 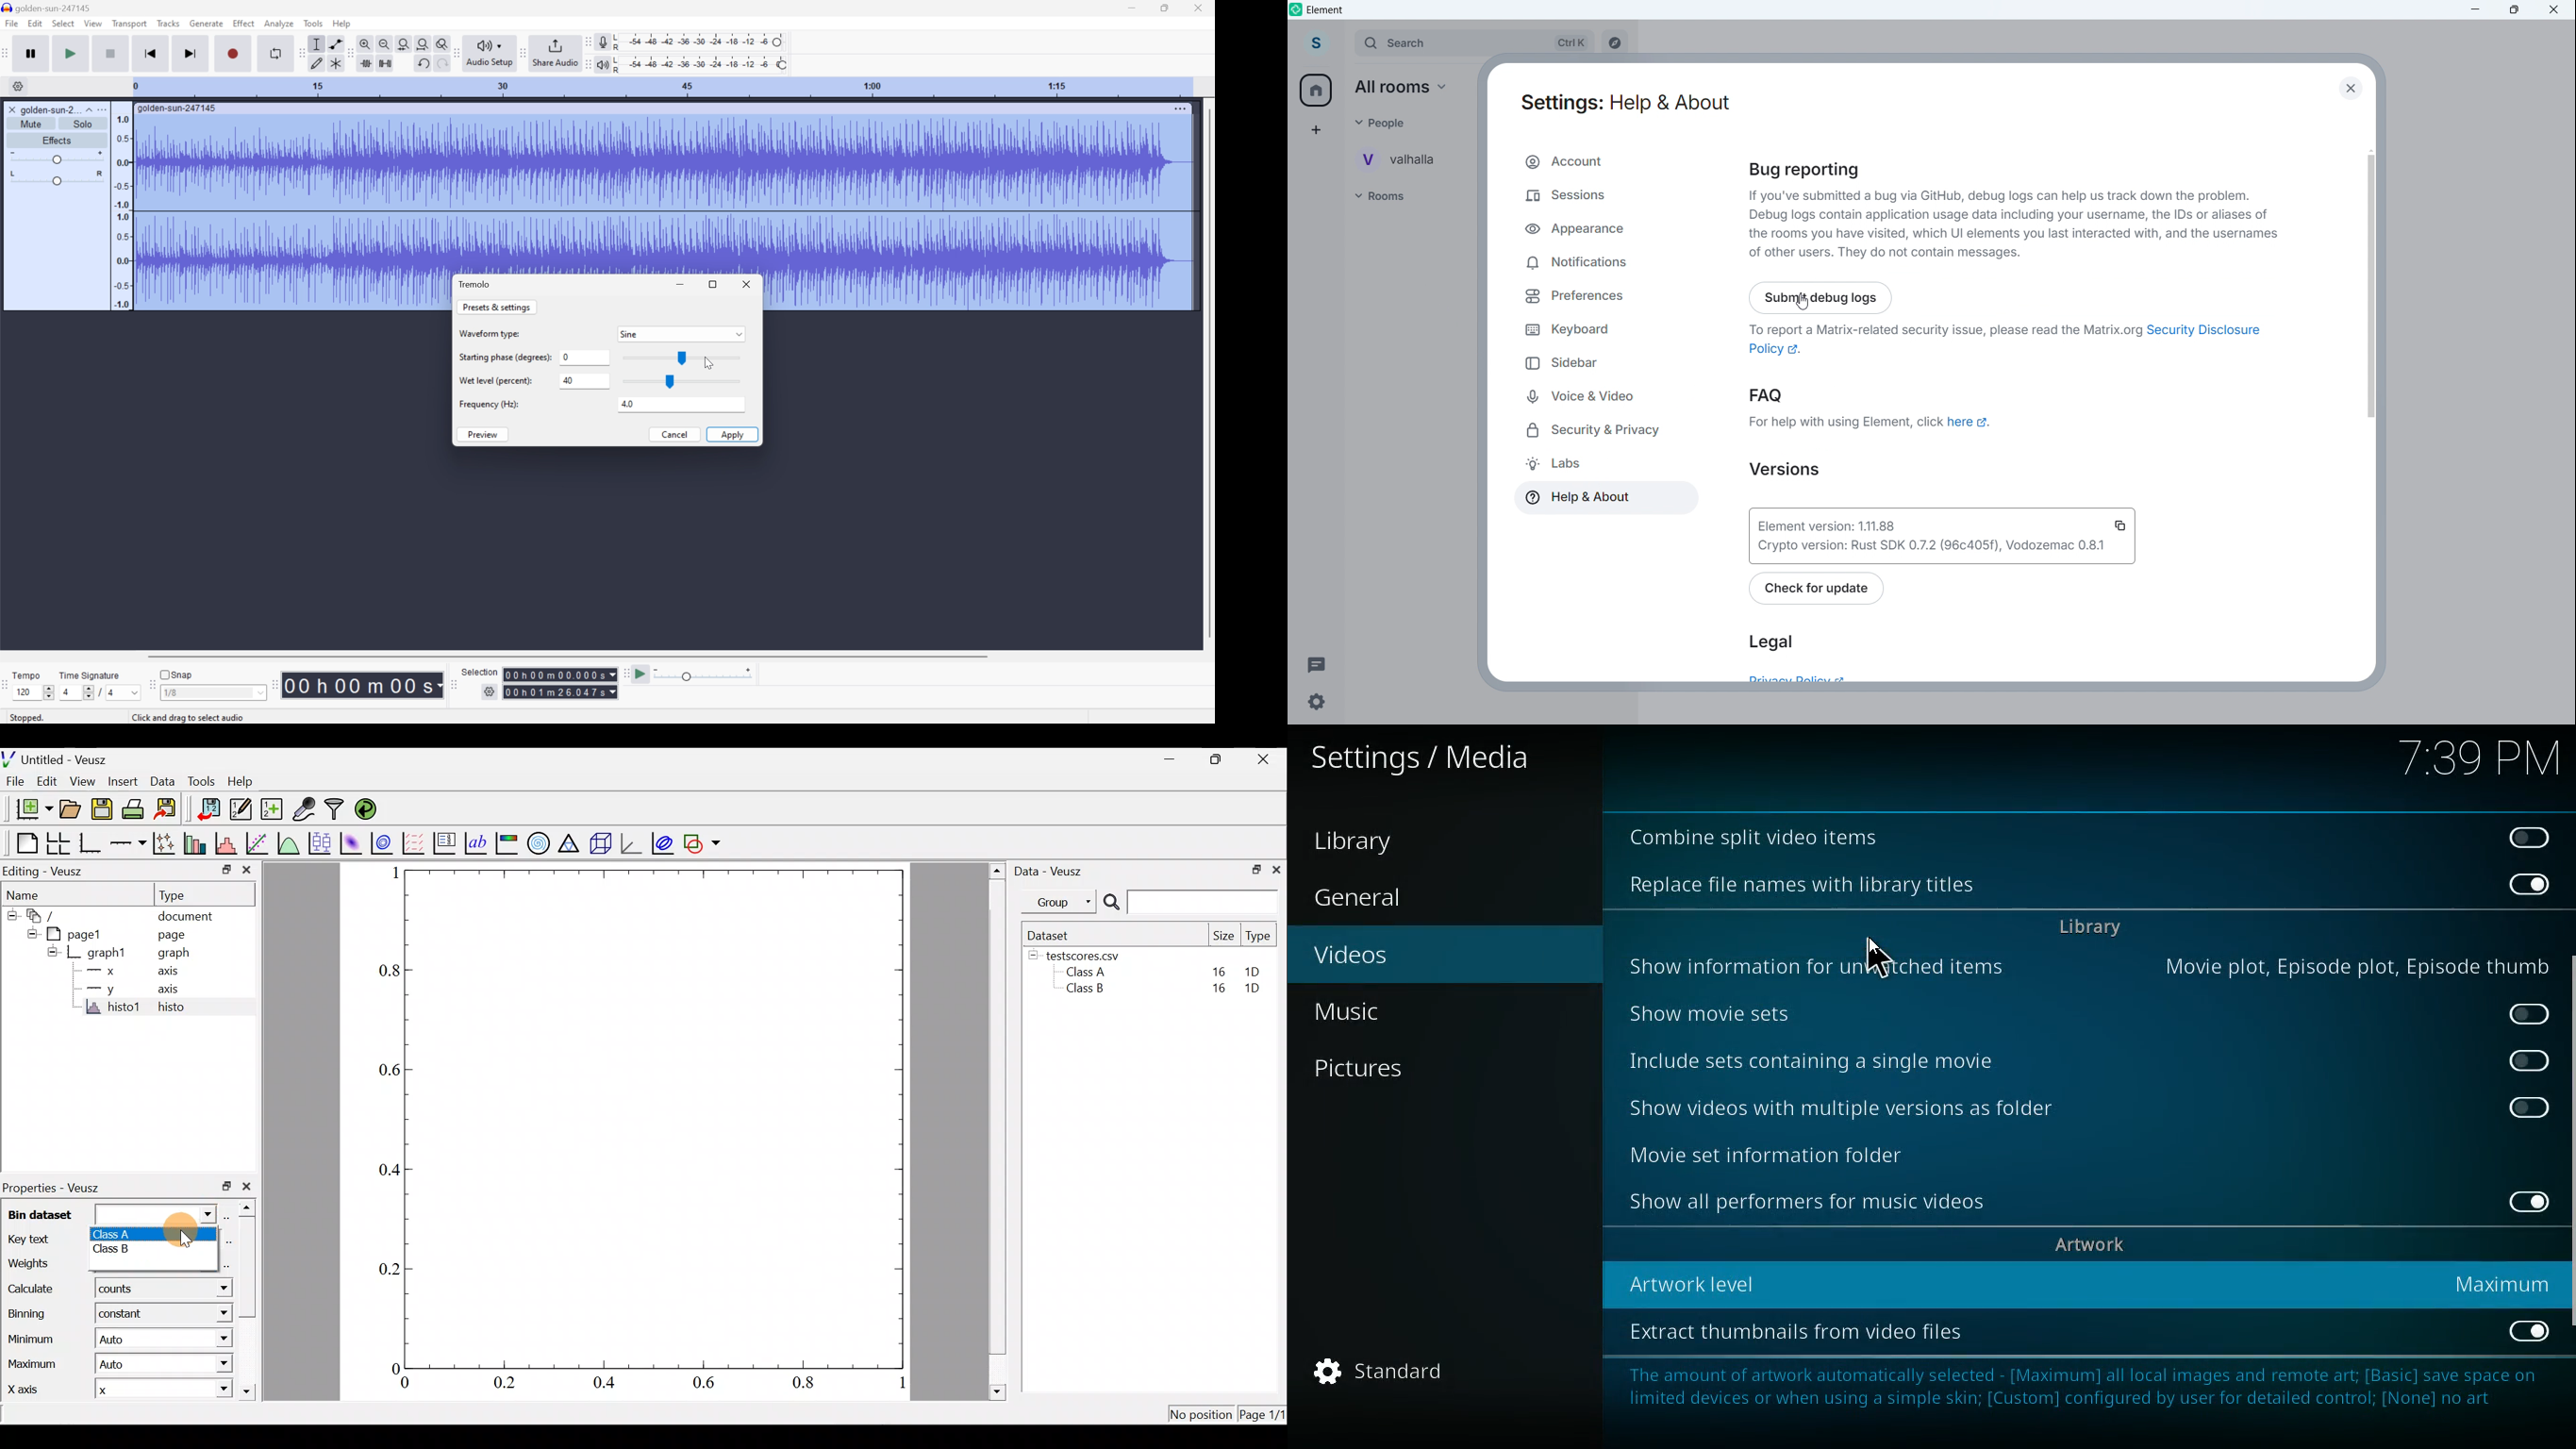 What do you see at coordinates (1850, 1063) in the screenshot?
I see `include sets` at bounding box center [1850, 1063].